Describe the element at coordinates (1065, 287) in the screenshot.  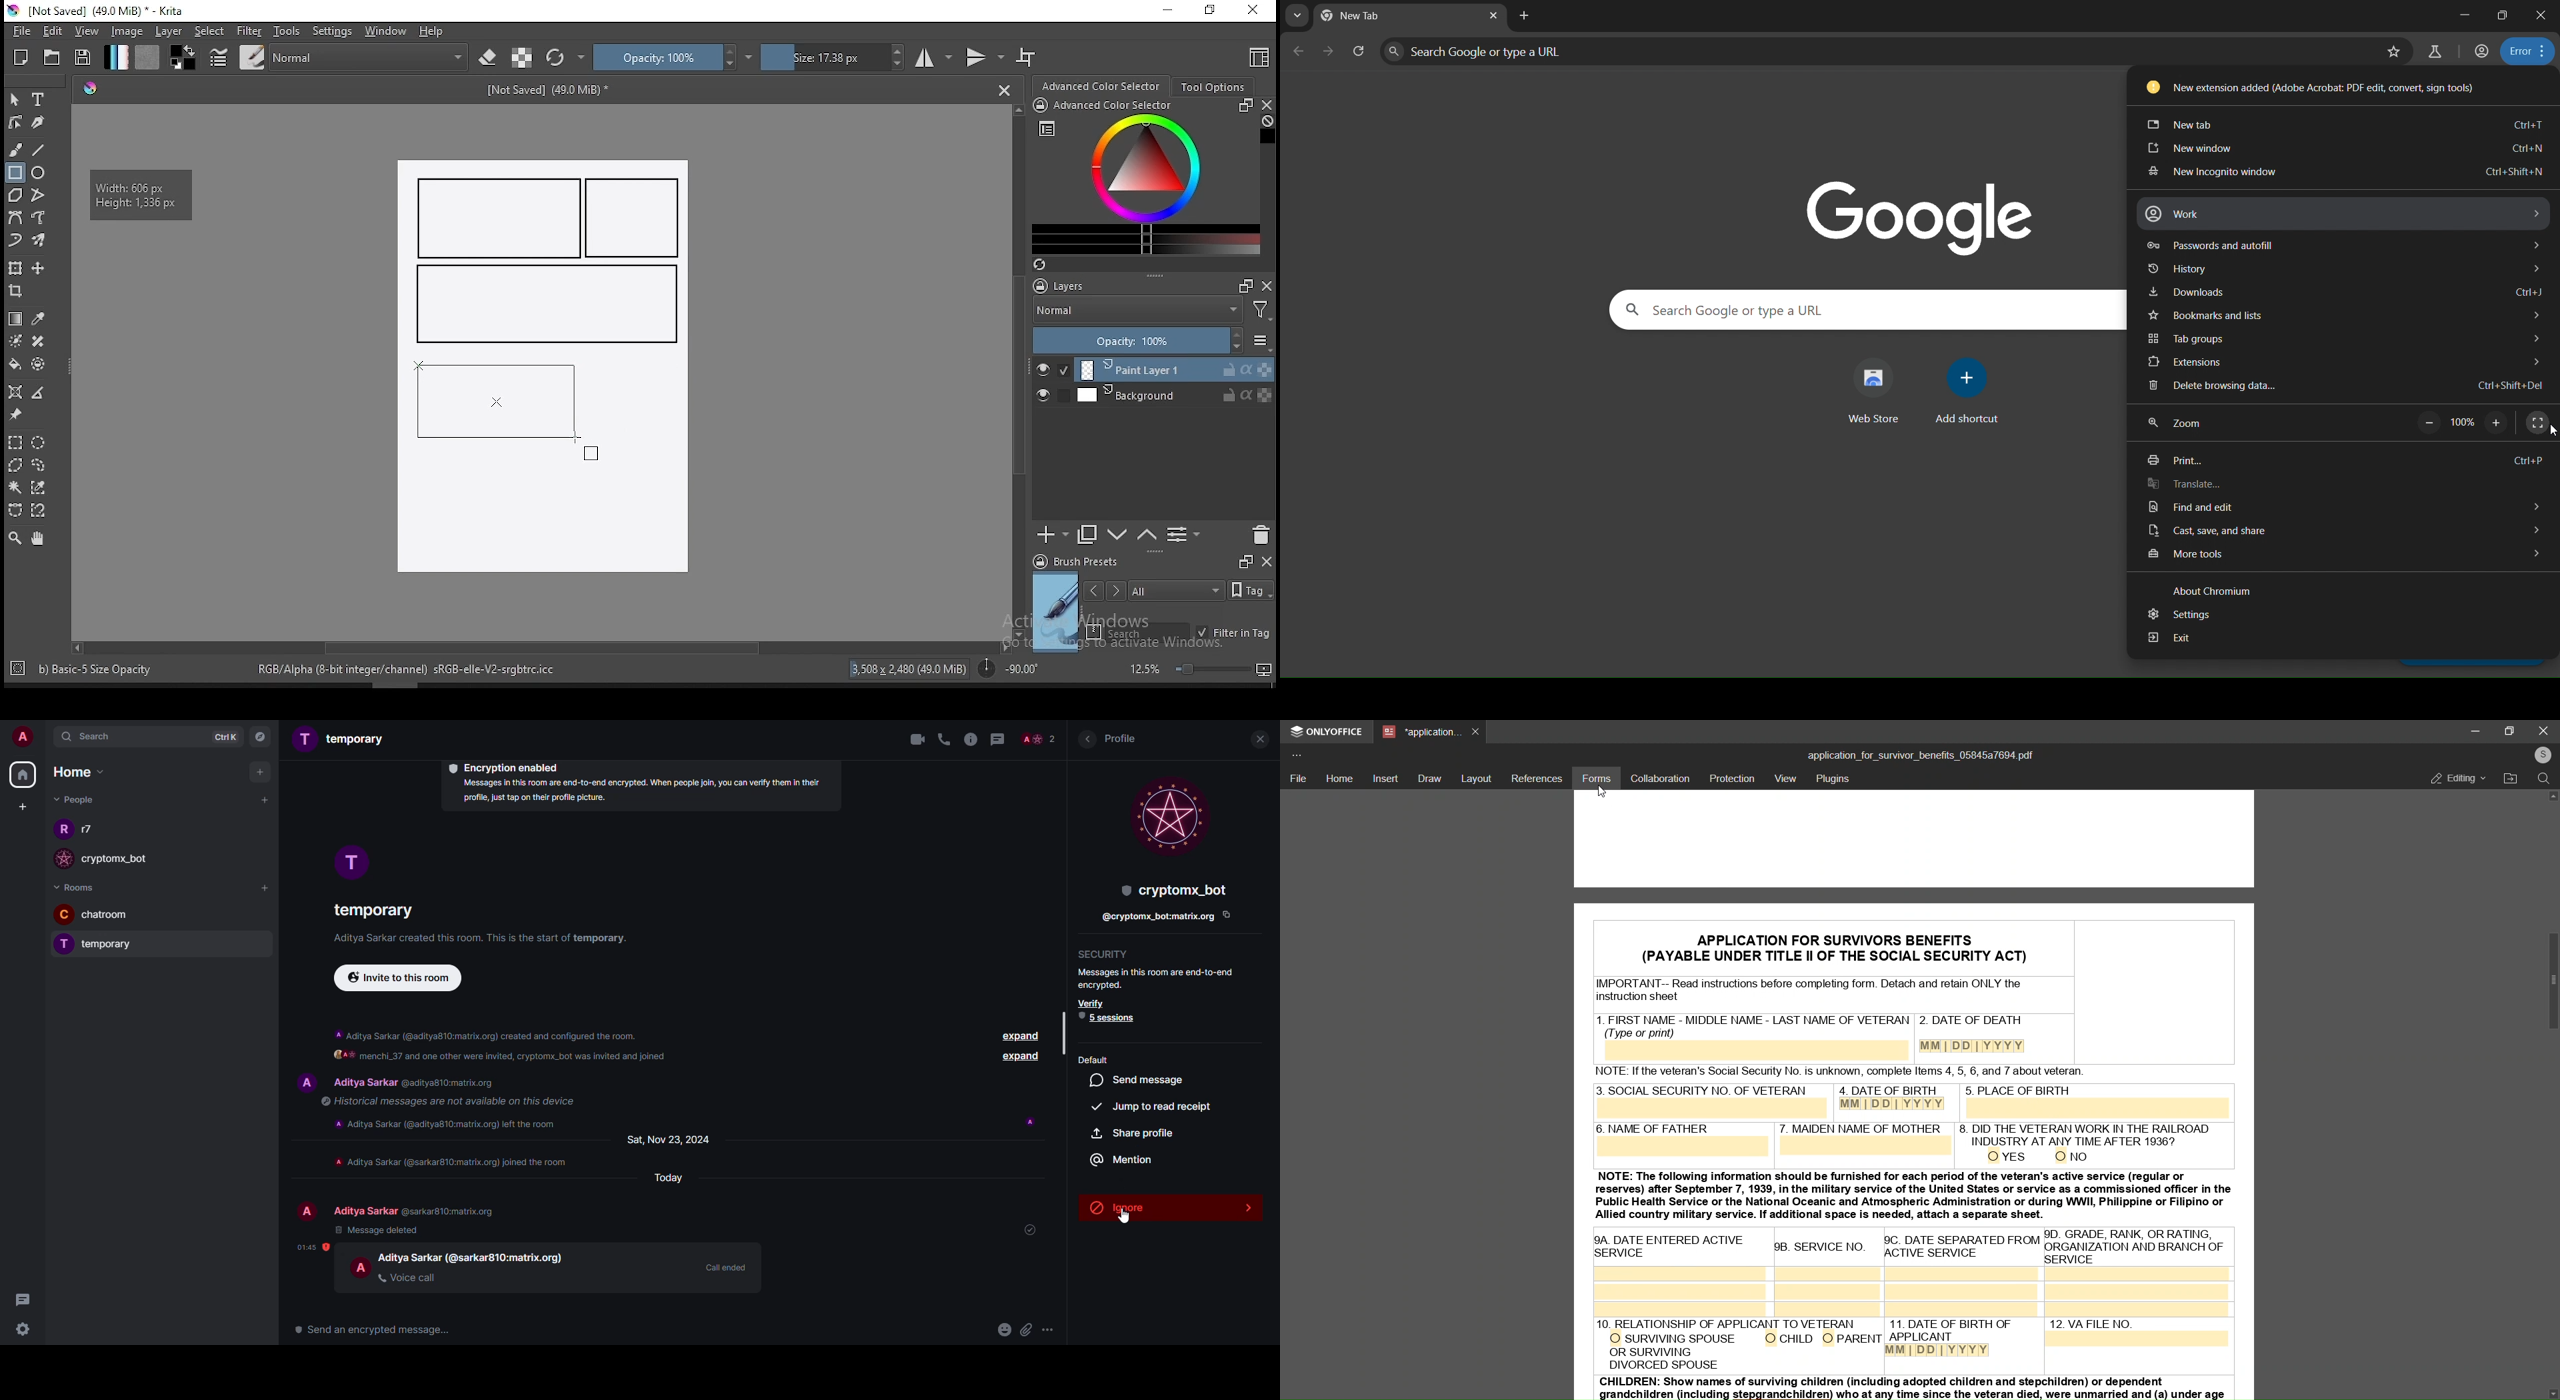
I see `layers` at that location.